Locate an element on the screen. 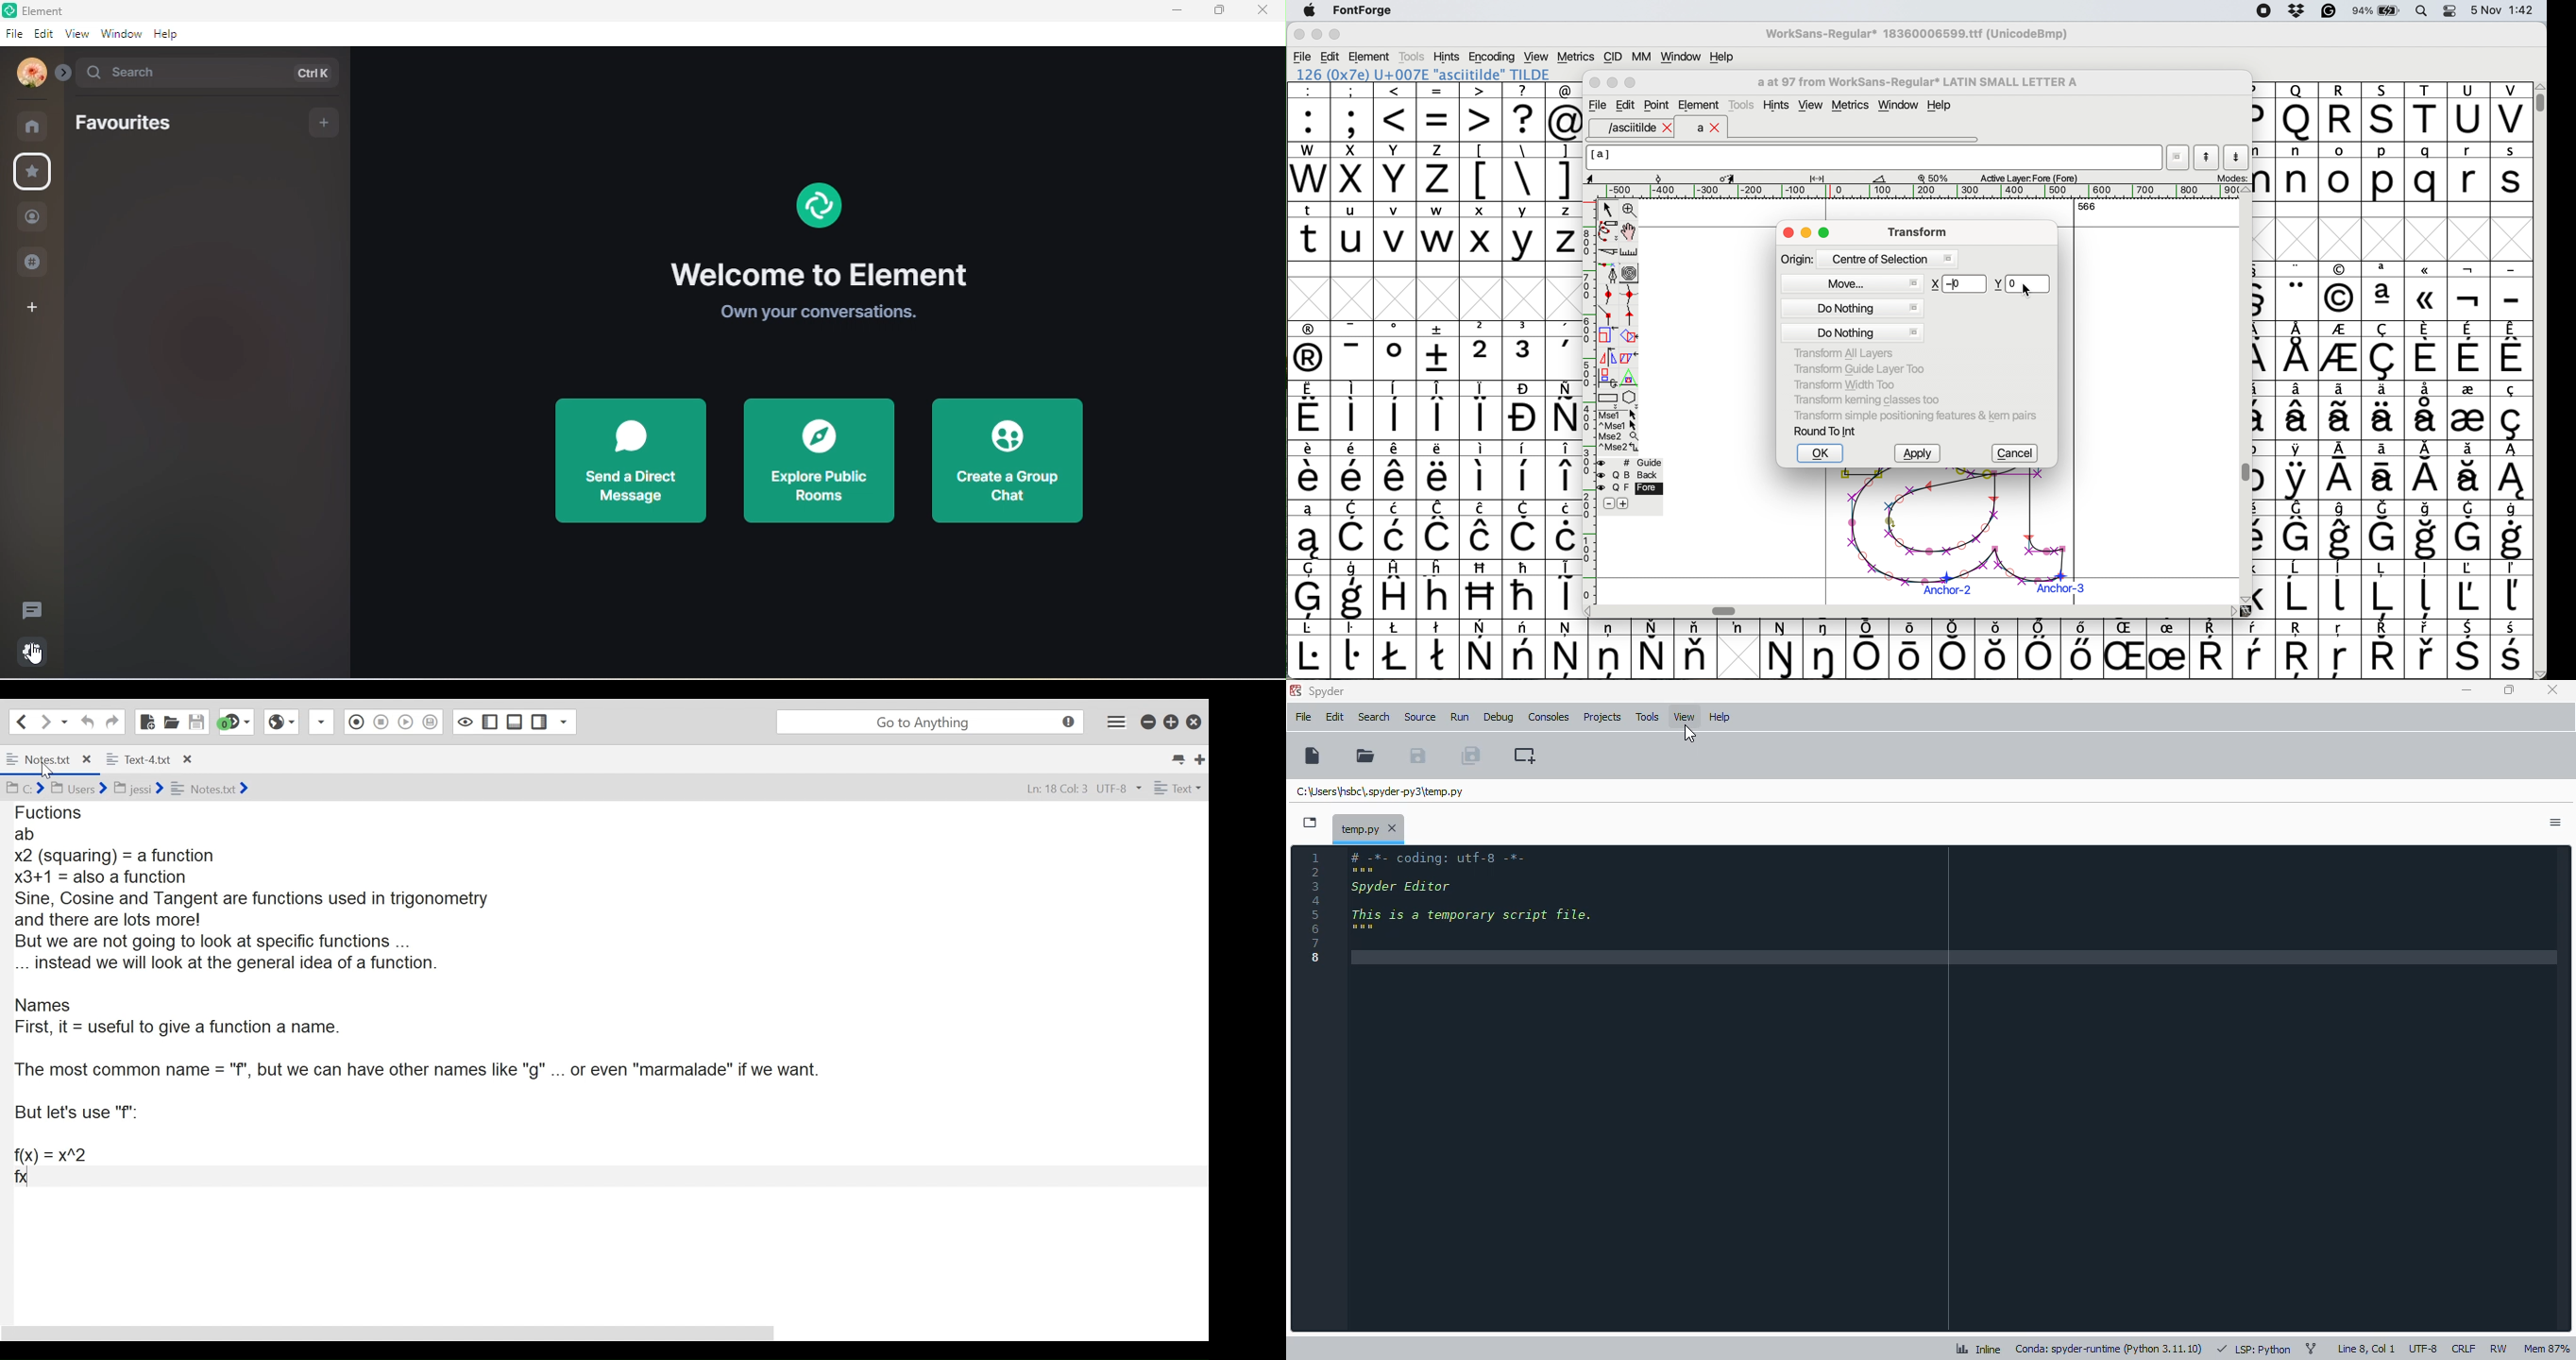  utf-8 is located at coordinates (1119, 789).